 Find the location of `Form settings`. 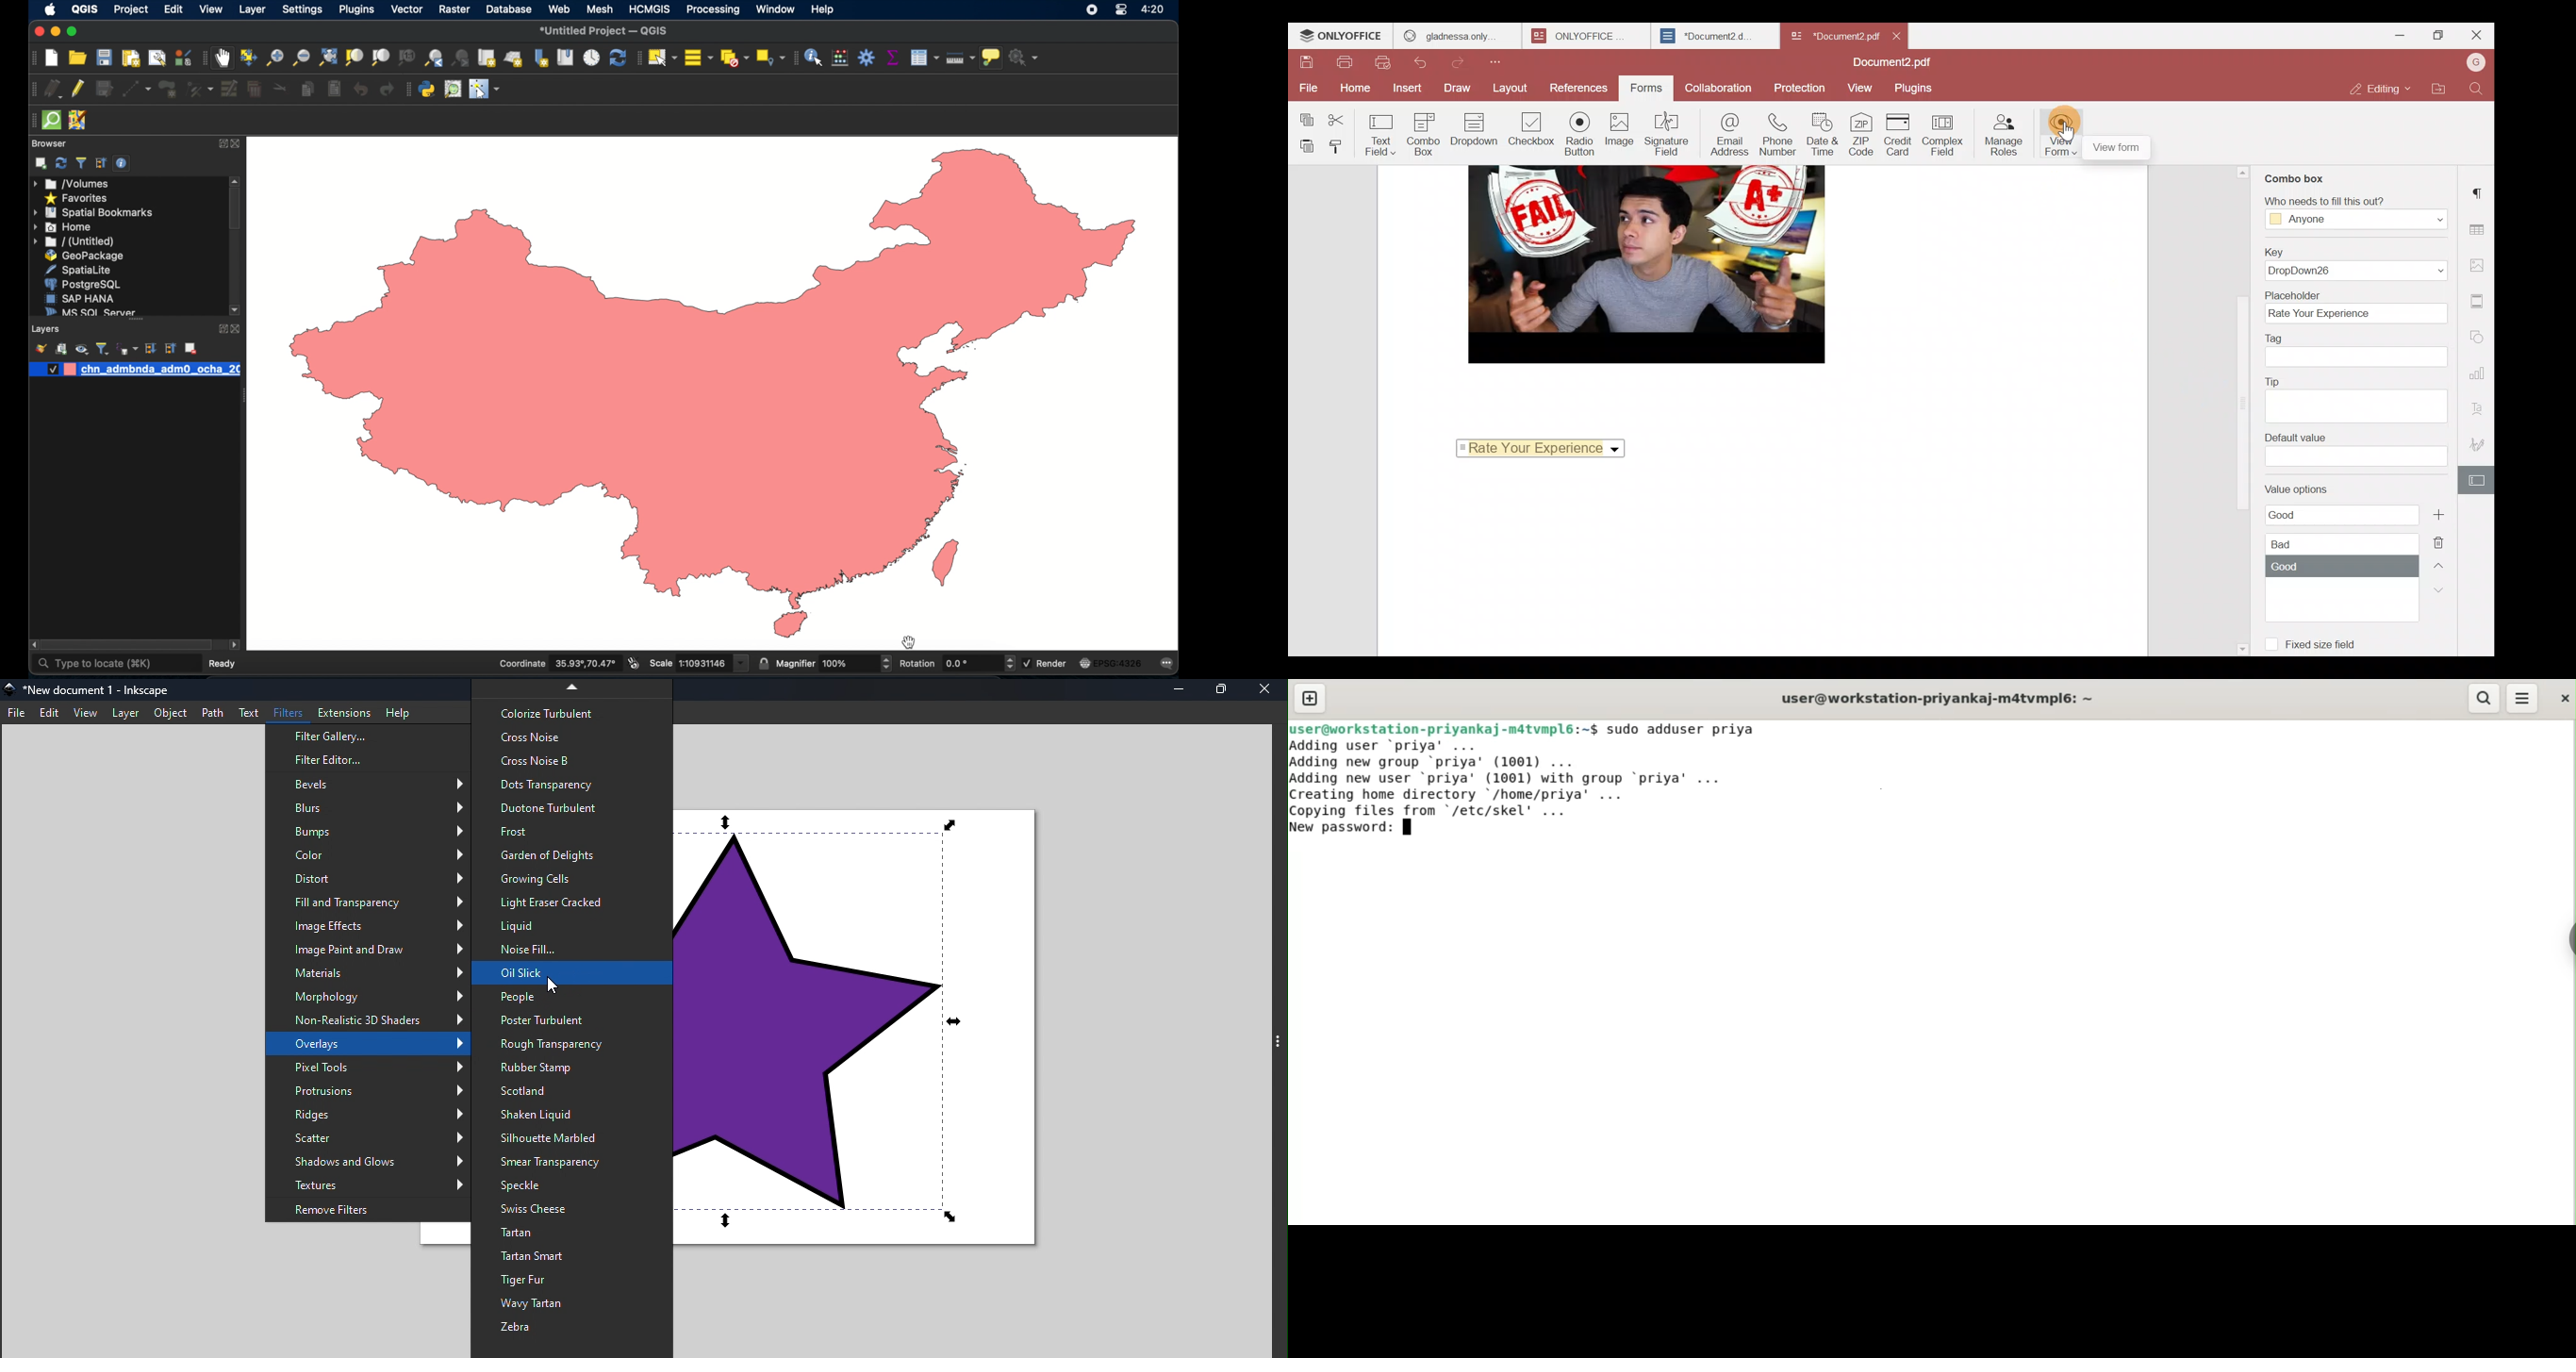

Form settings is located at coordinates (2477, 480).